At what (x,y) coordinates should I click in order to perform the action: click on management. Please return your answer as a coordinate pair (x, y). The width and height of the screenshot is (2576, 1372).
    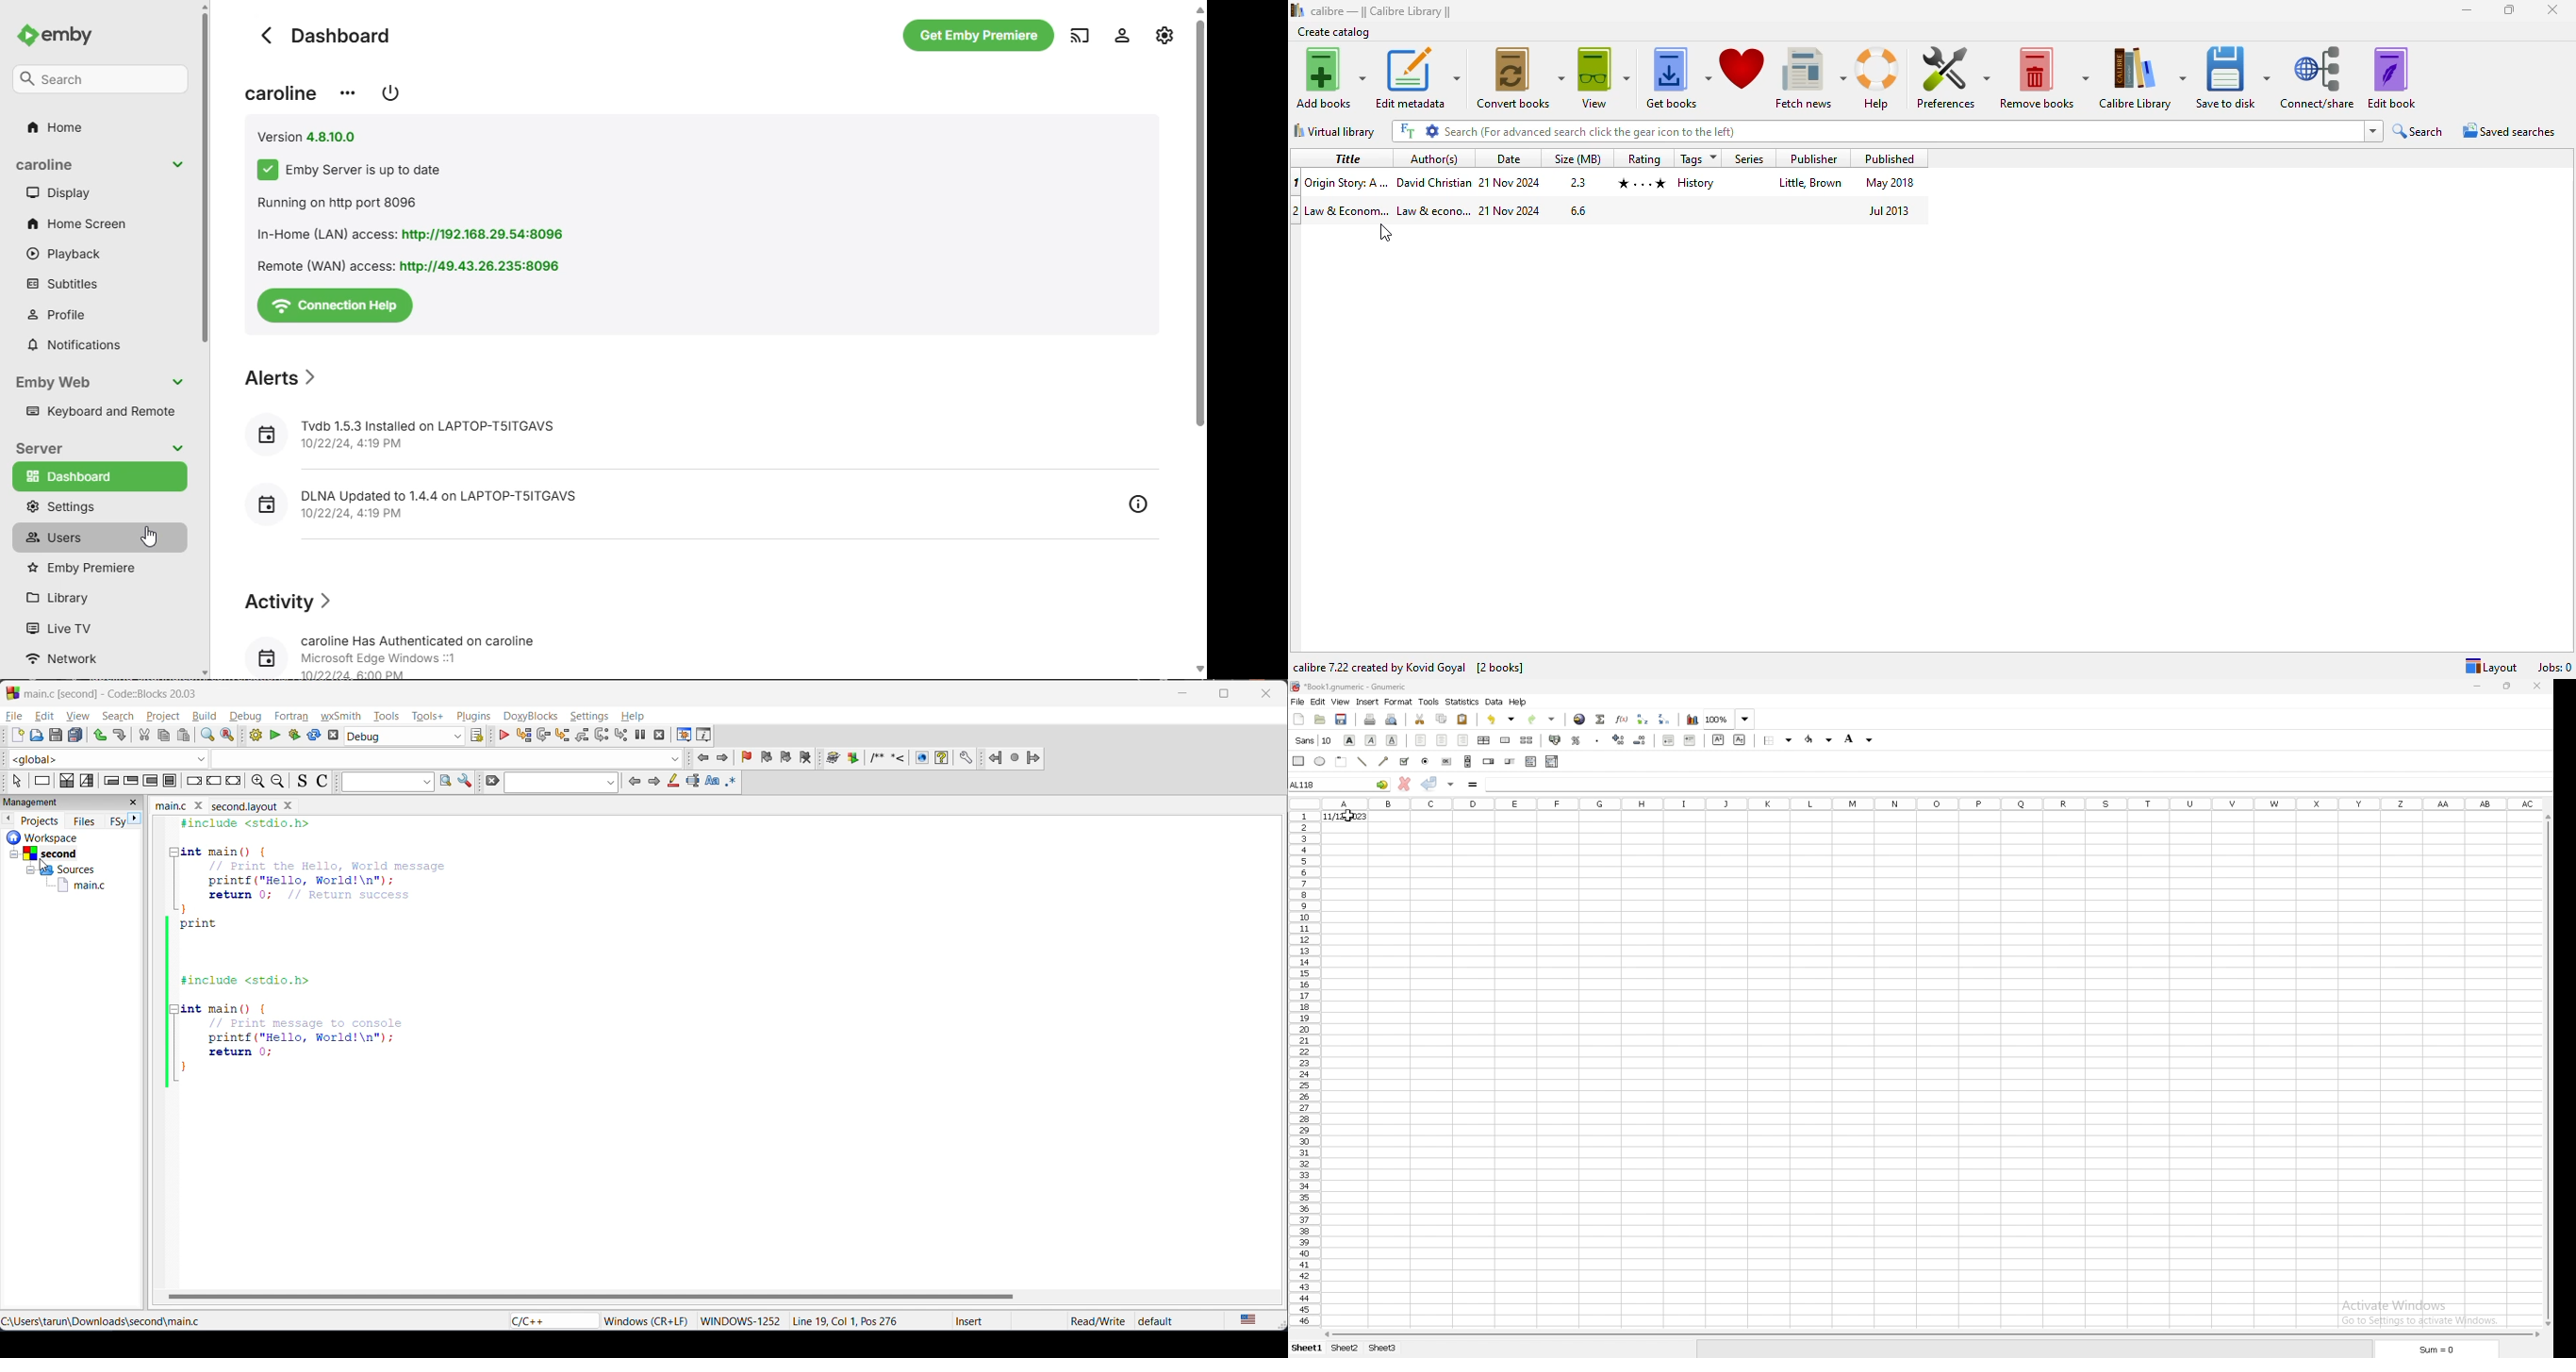
    Looking at the image, I should click on (59, 802).